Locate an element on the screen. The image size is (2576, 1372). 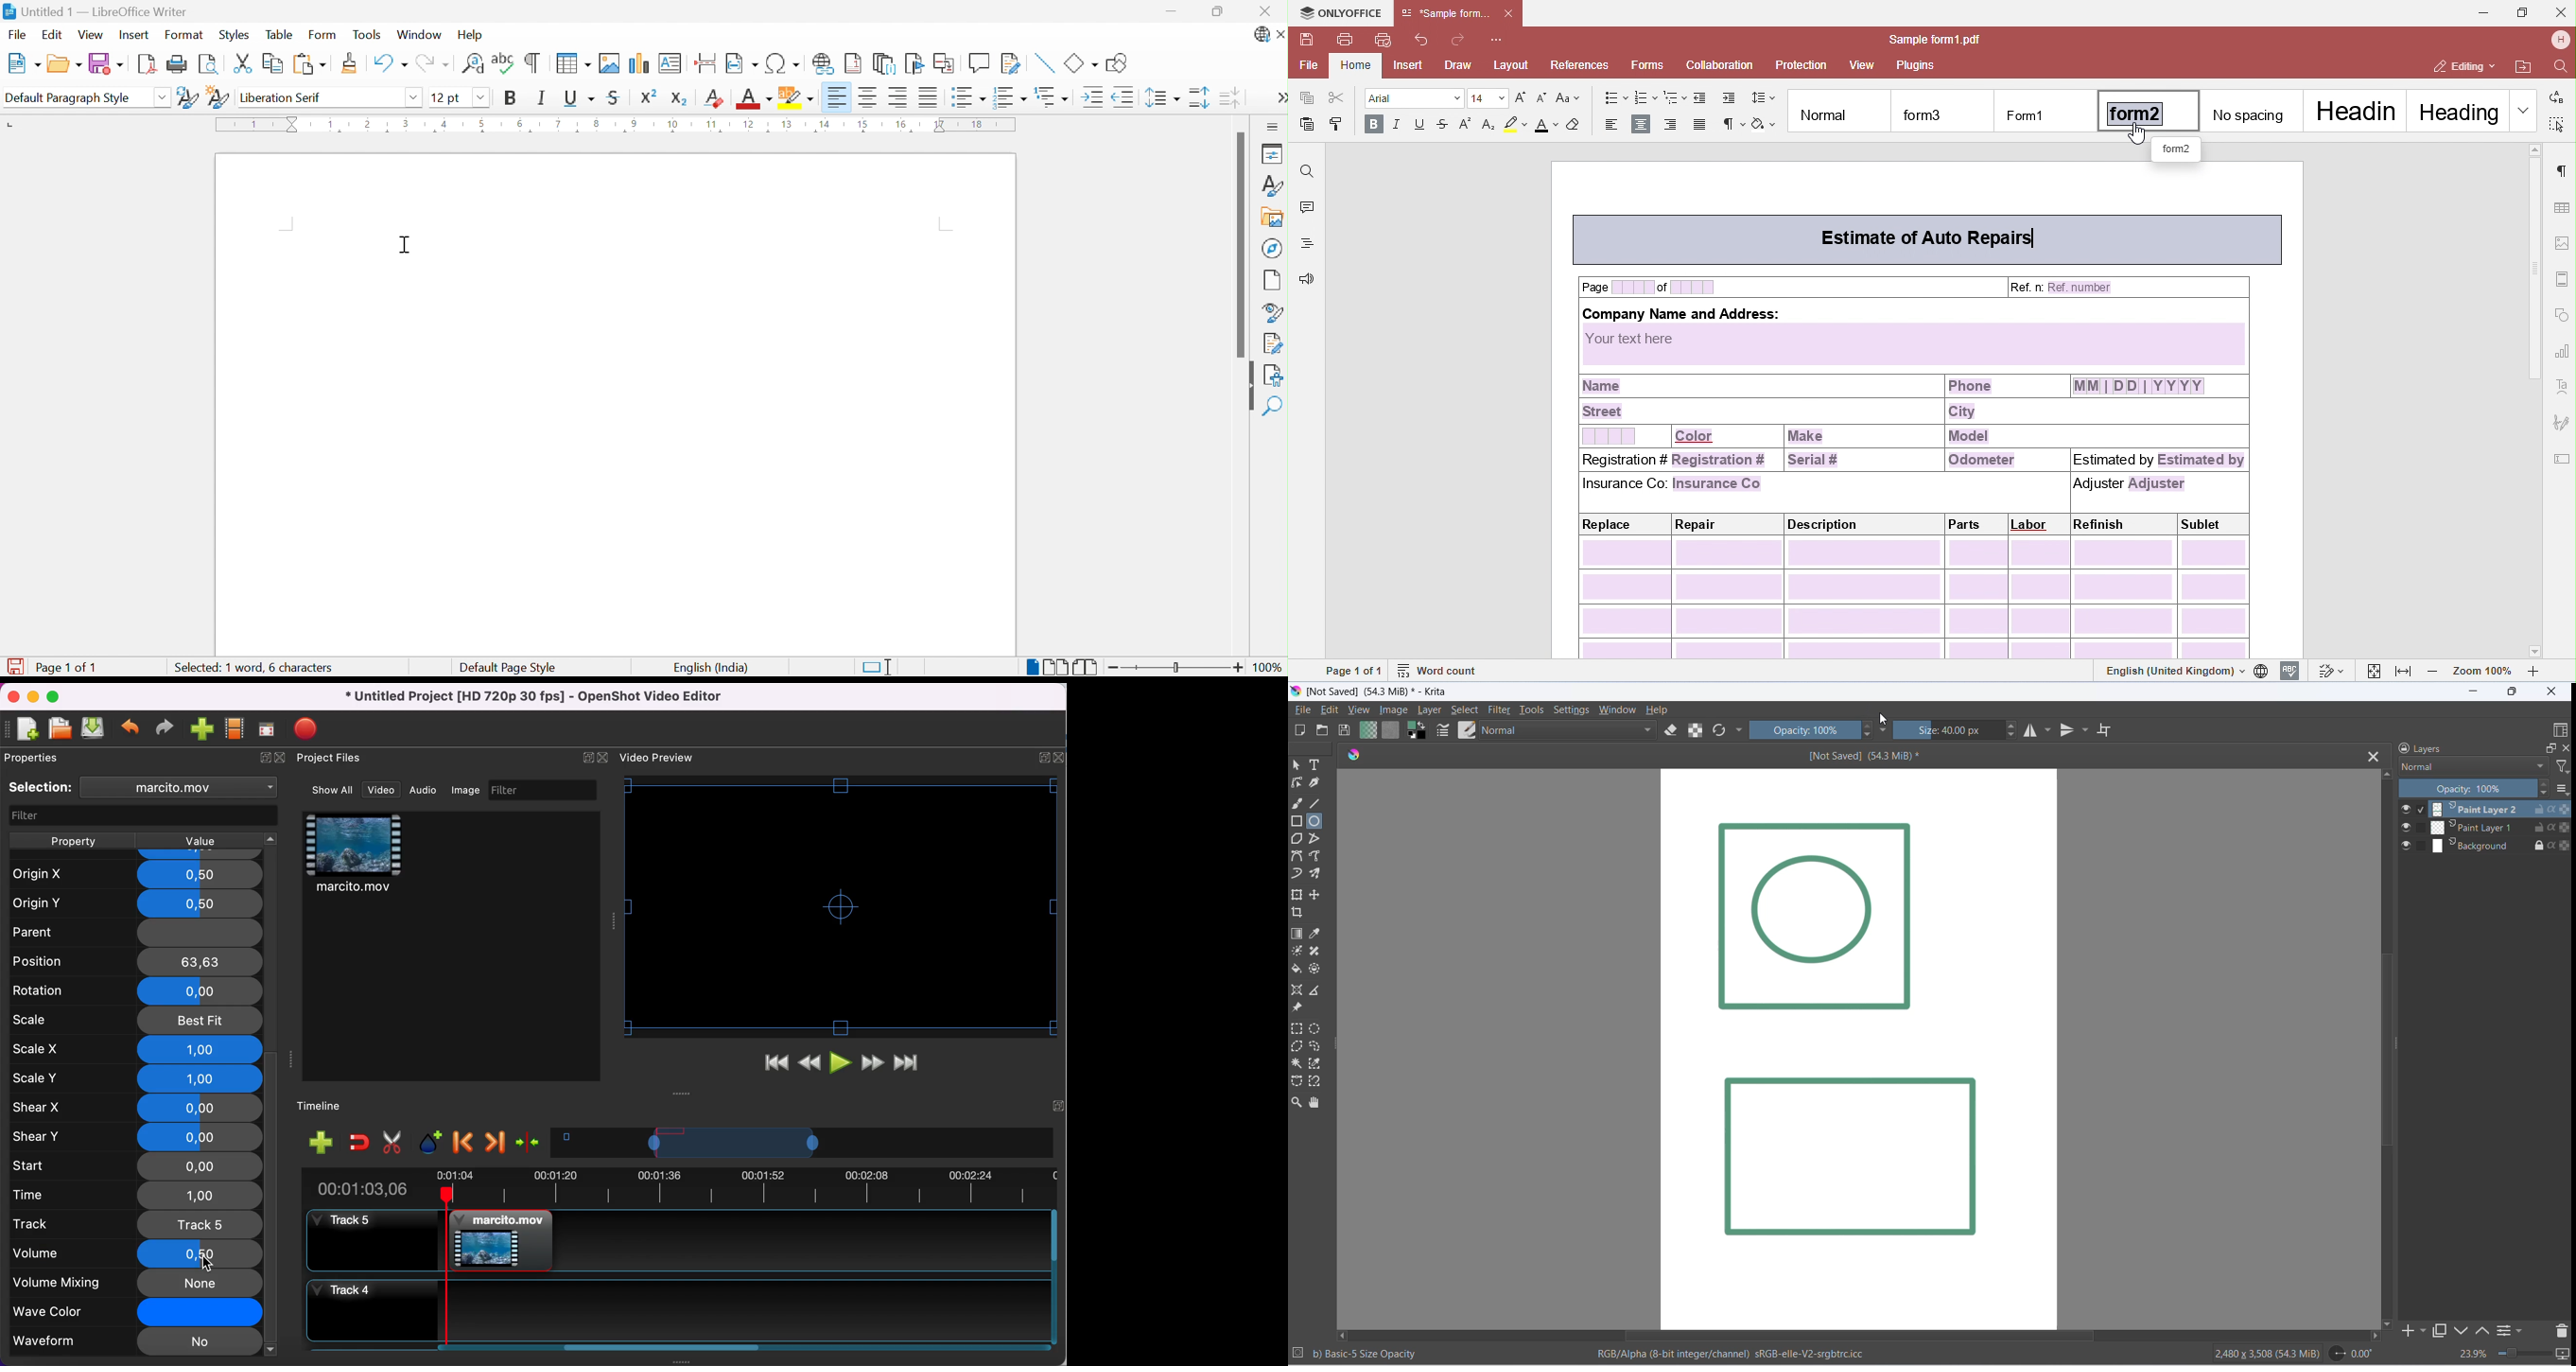
Insert Table is located at coordinates (570, 63).